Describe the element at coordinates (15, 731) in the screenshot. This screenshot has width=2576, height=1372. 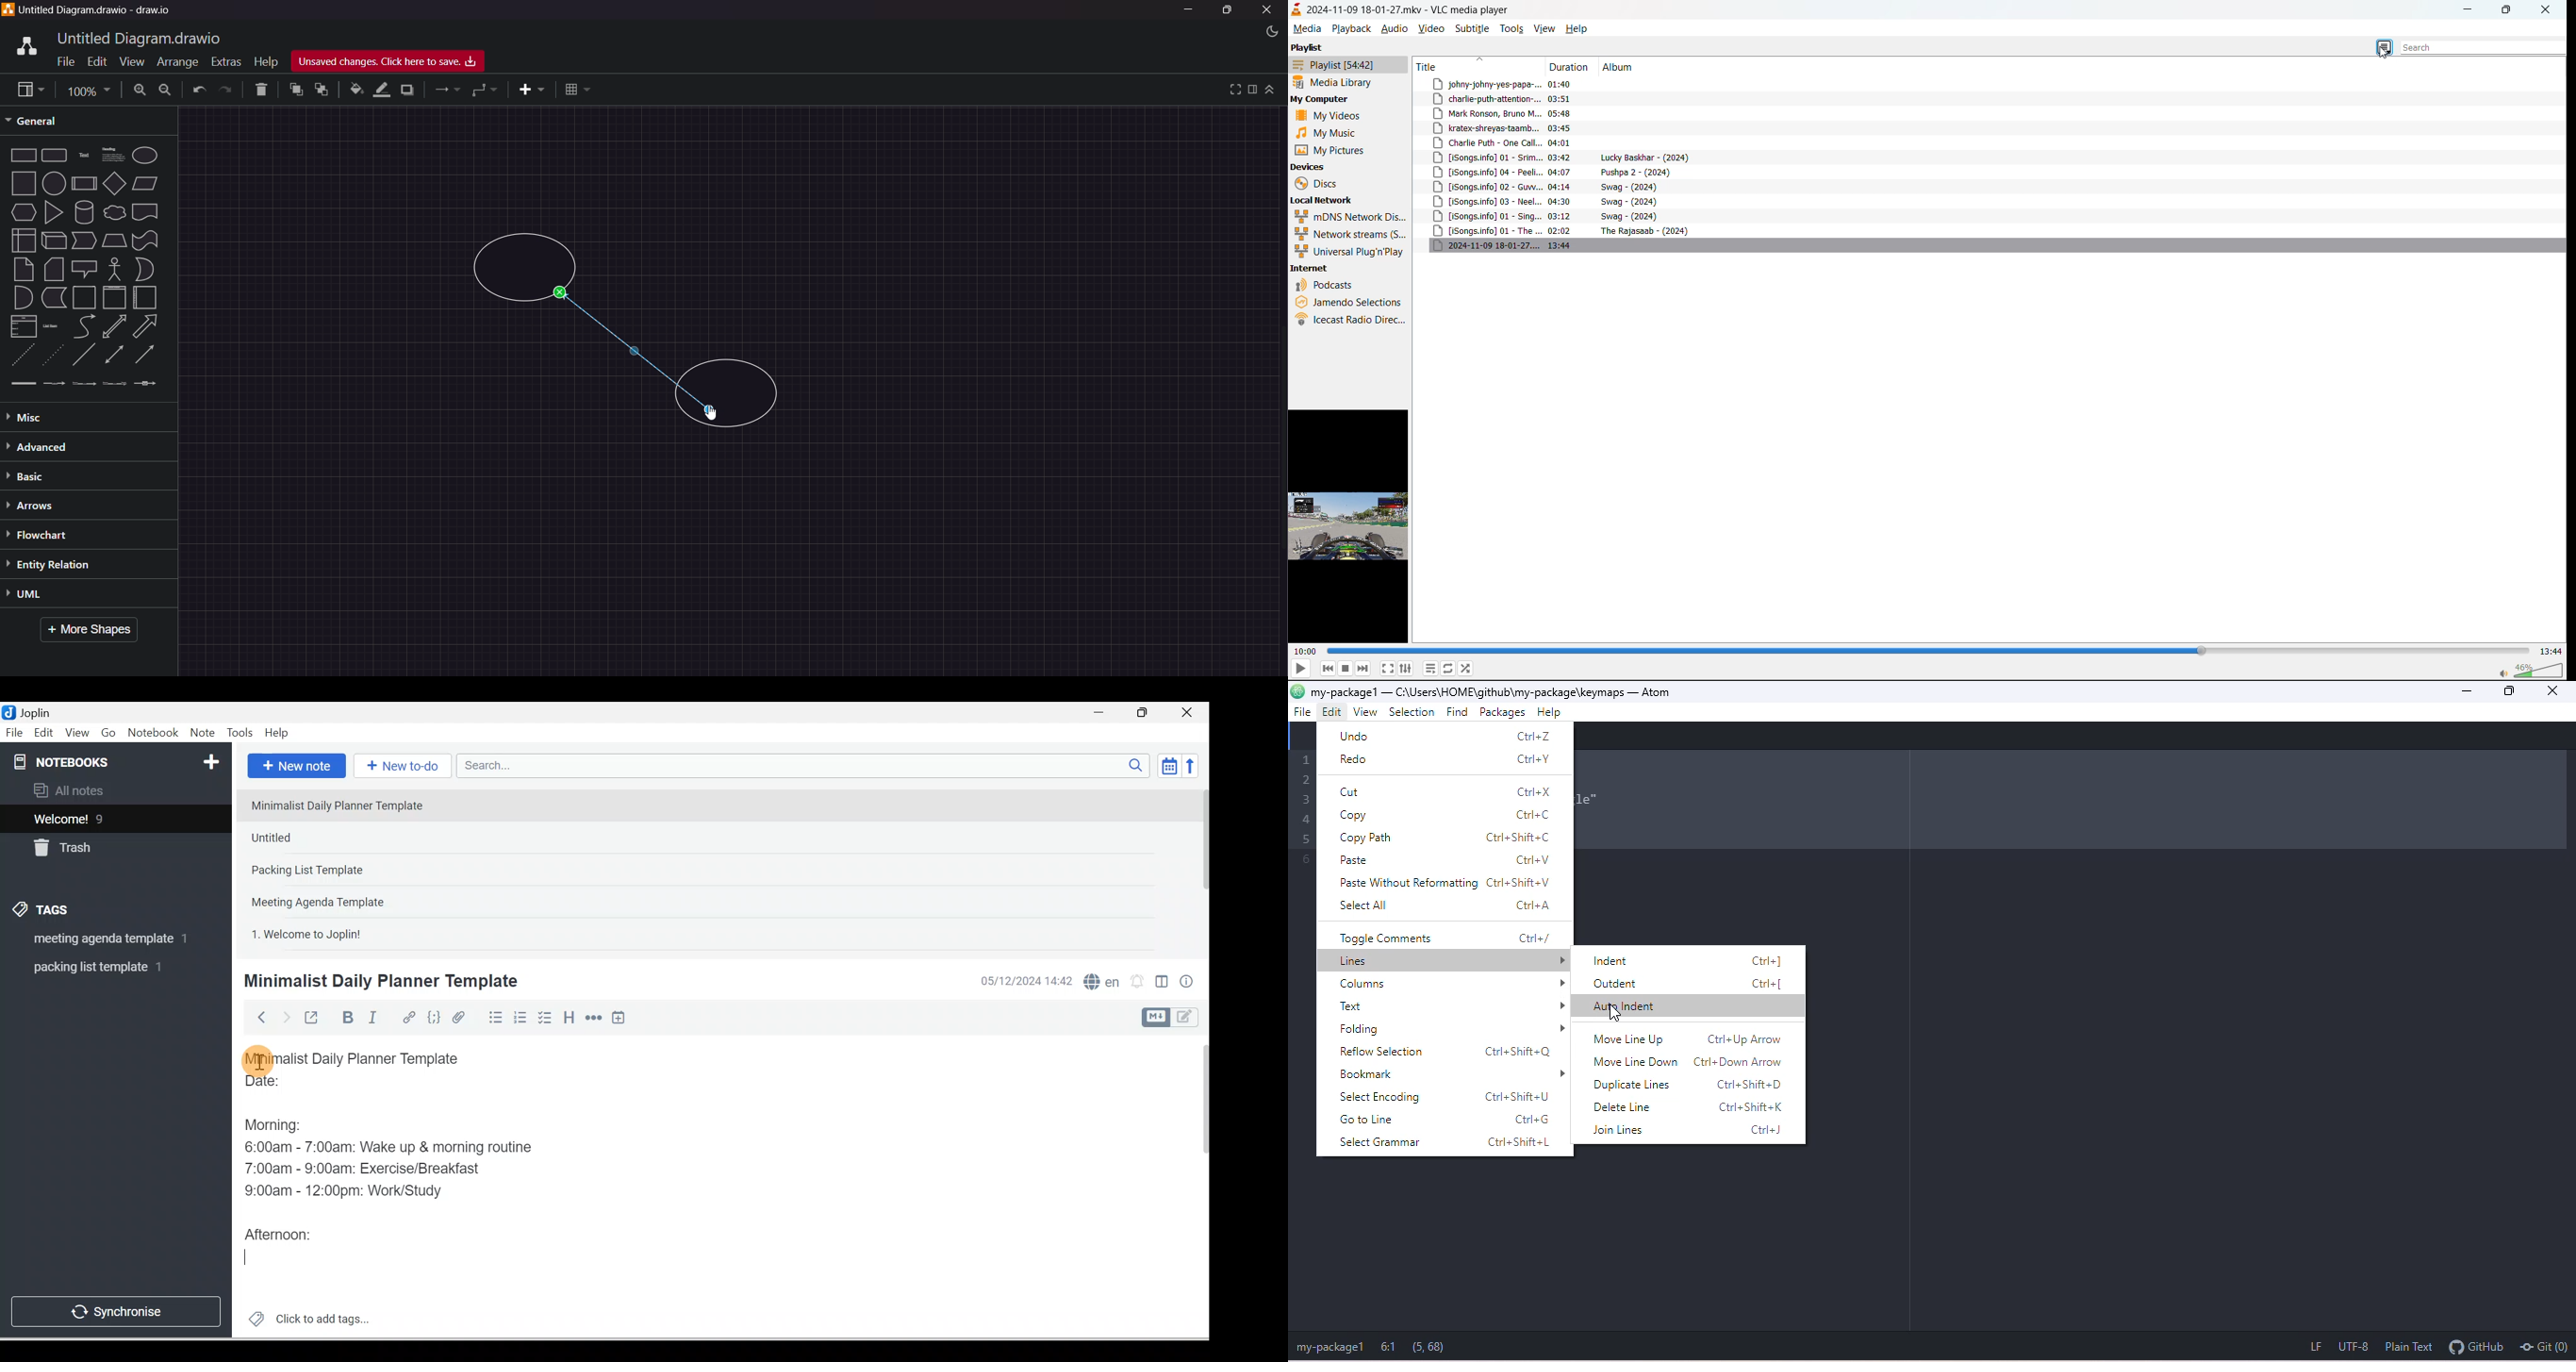
I see `File` at that location.